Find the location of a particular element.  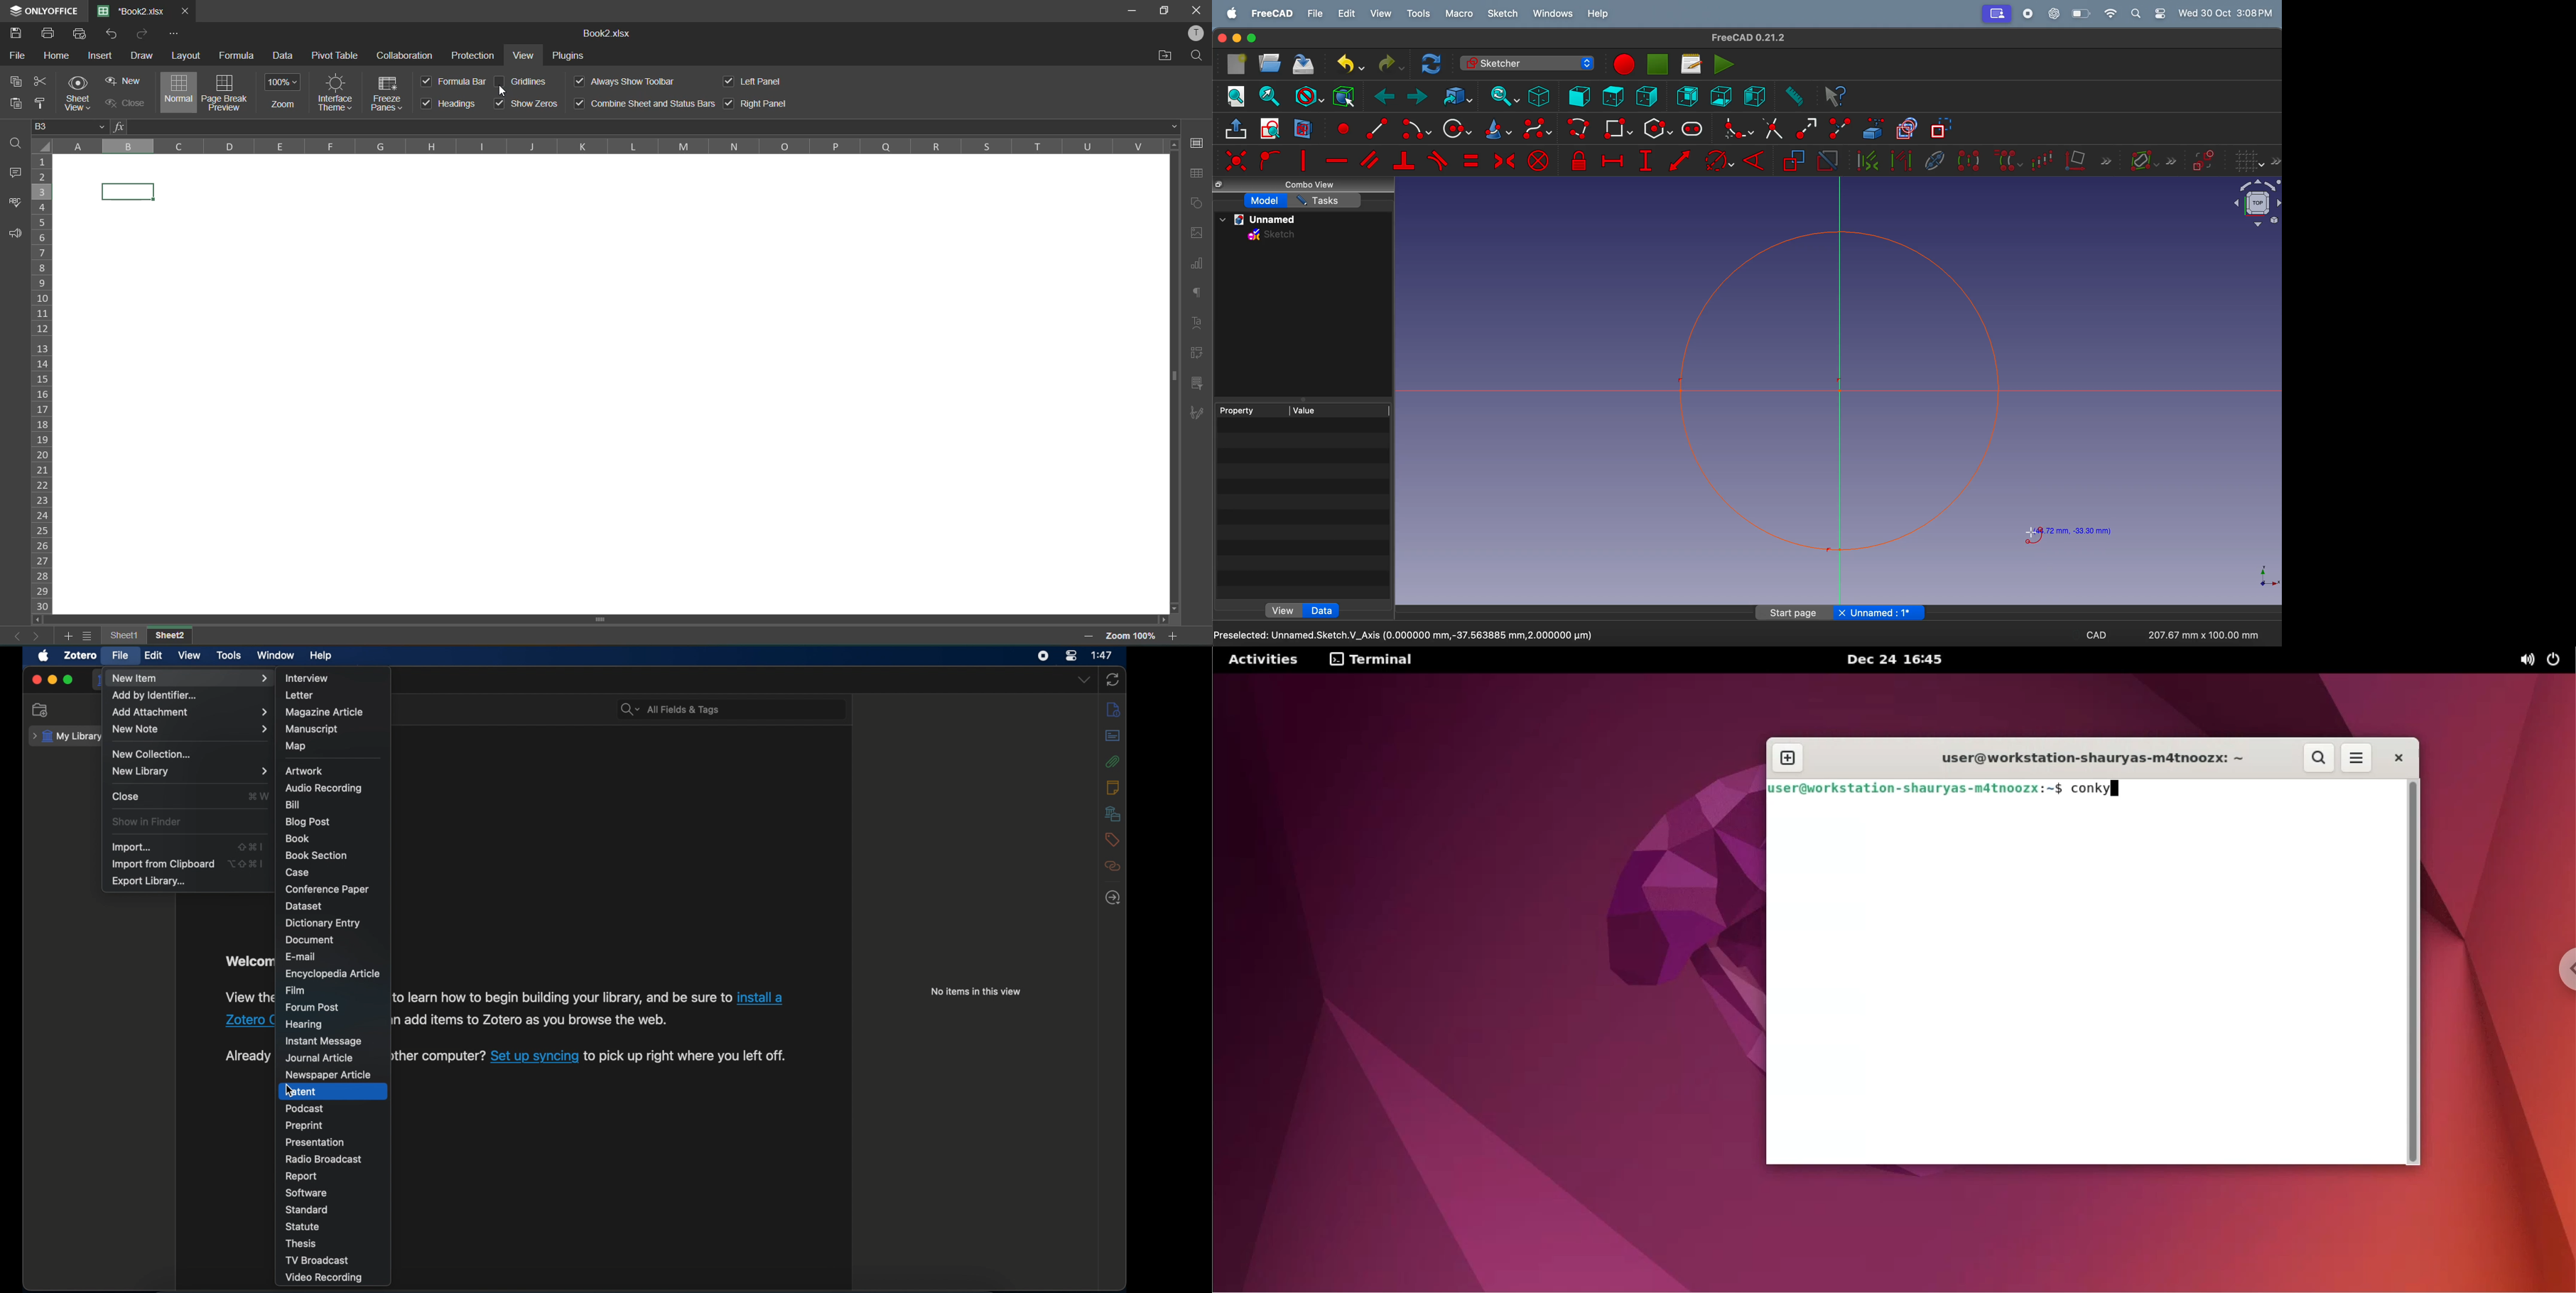

fit section is located at coordinates (1269, 96).